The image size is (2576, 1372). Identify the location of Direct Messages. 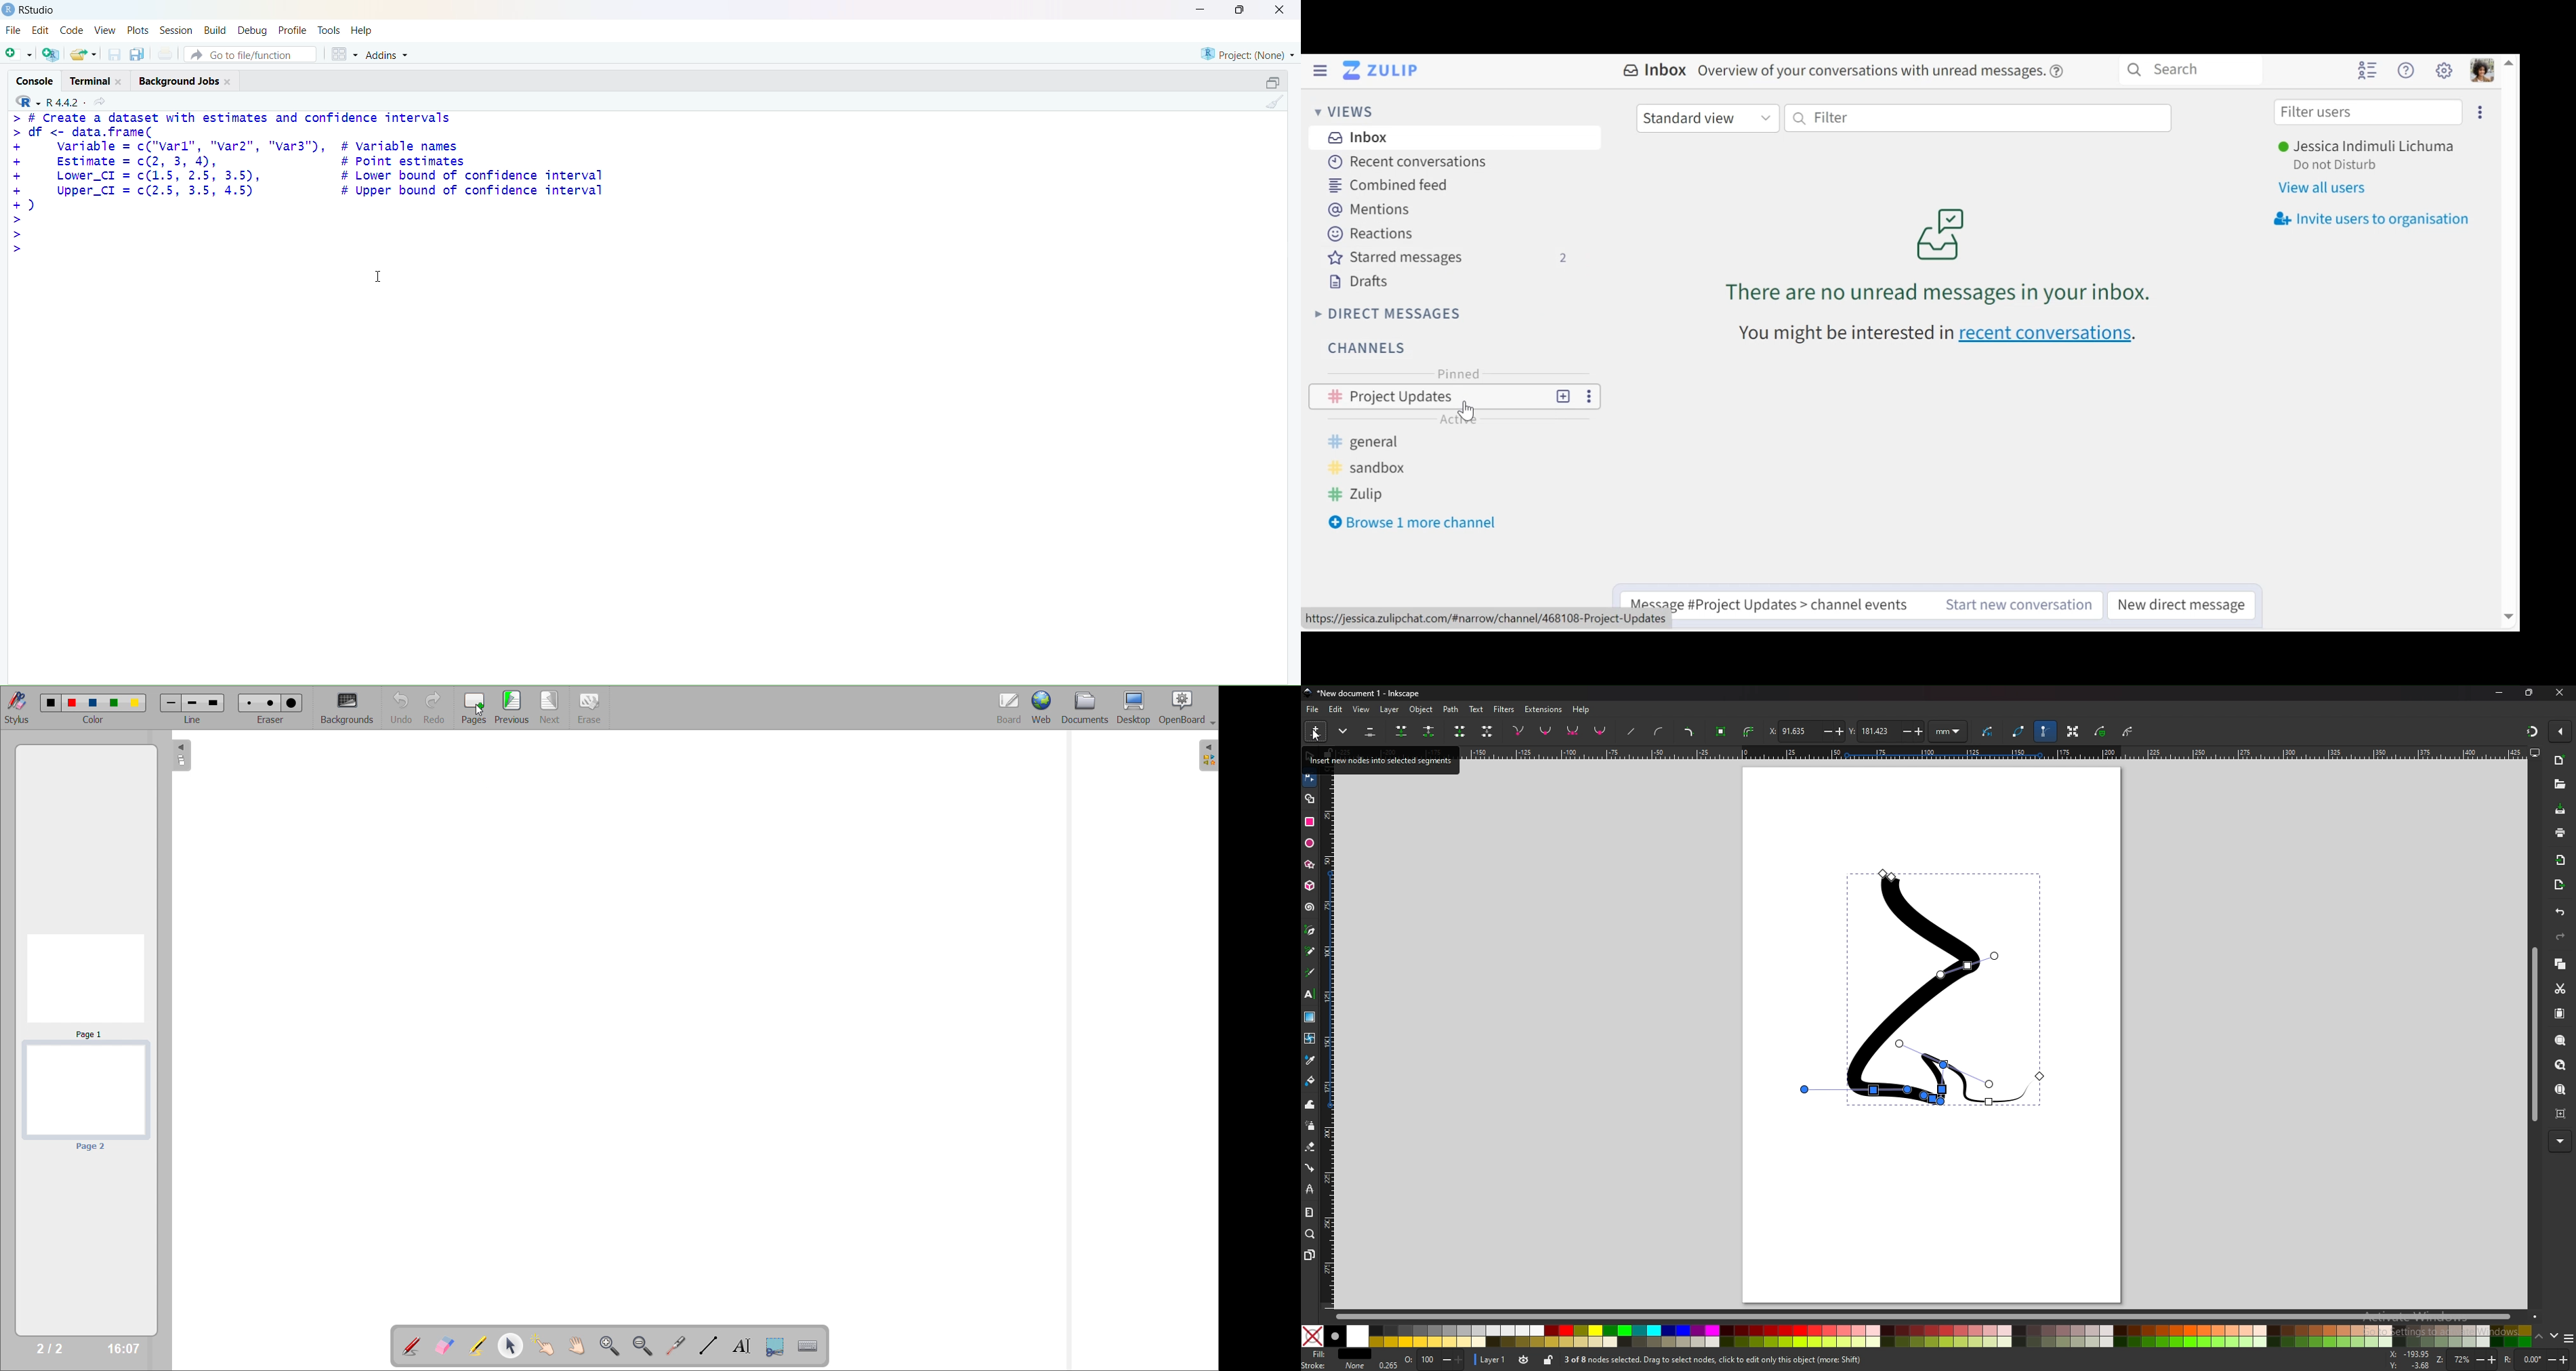
(1389, 314).